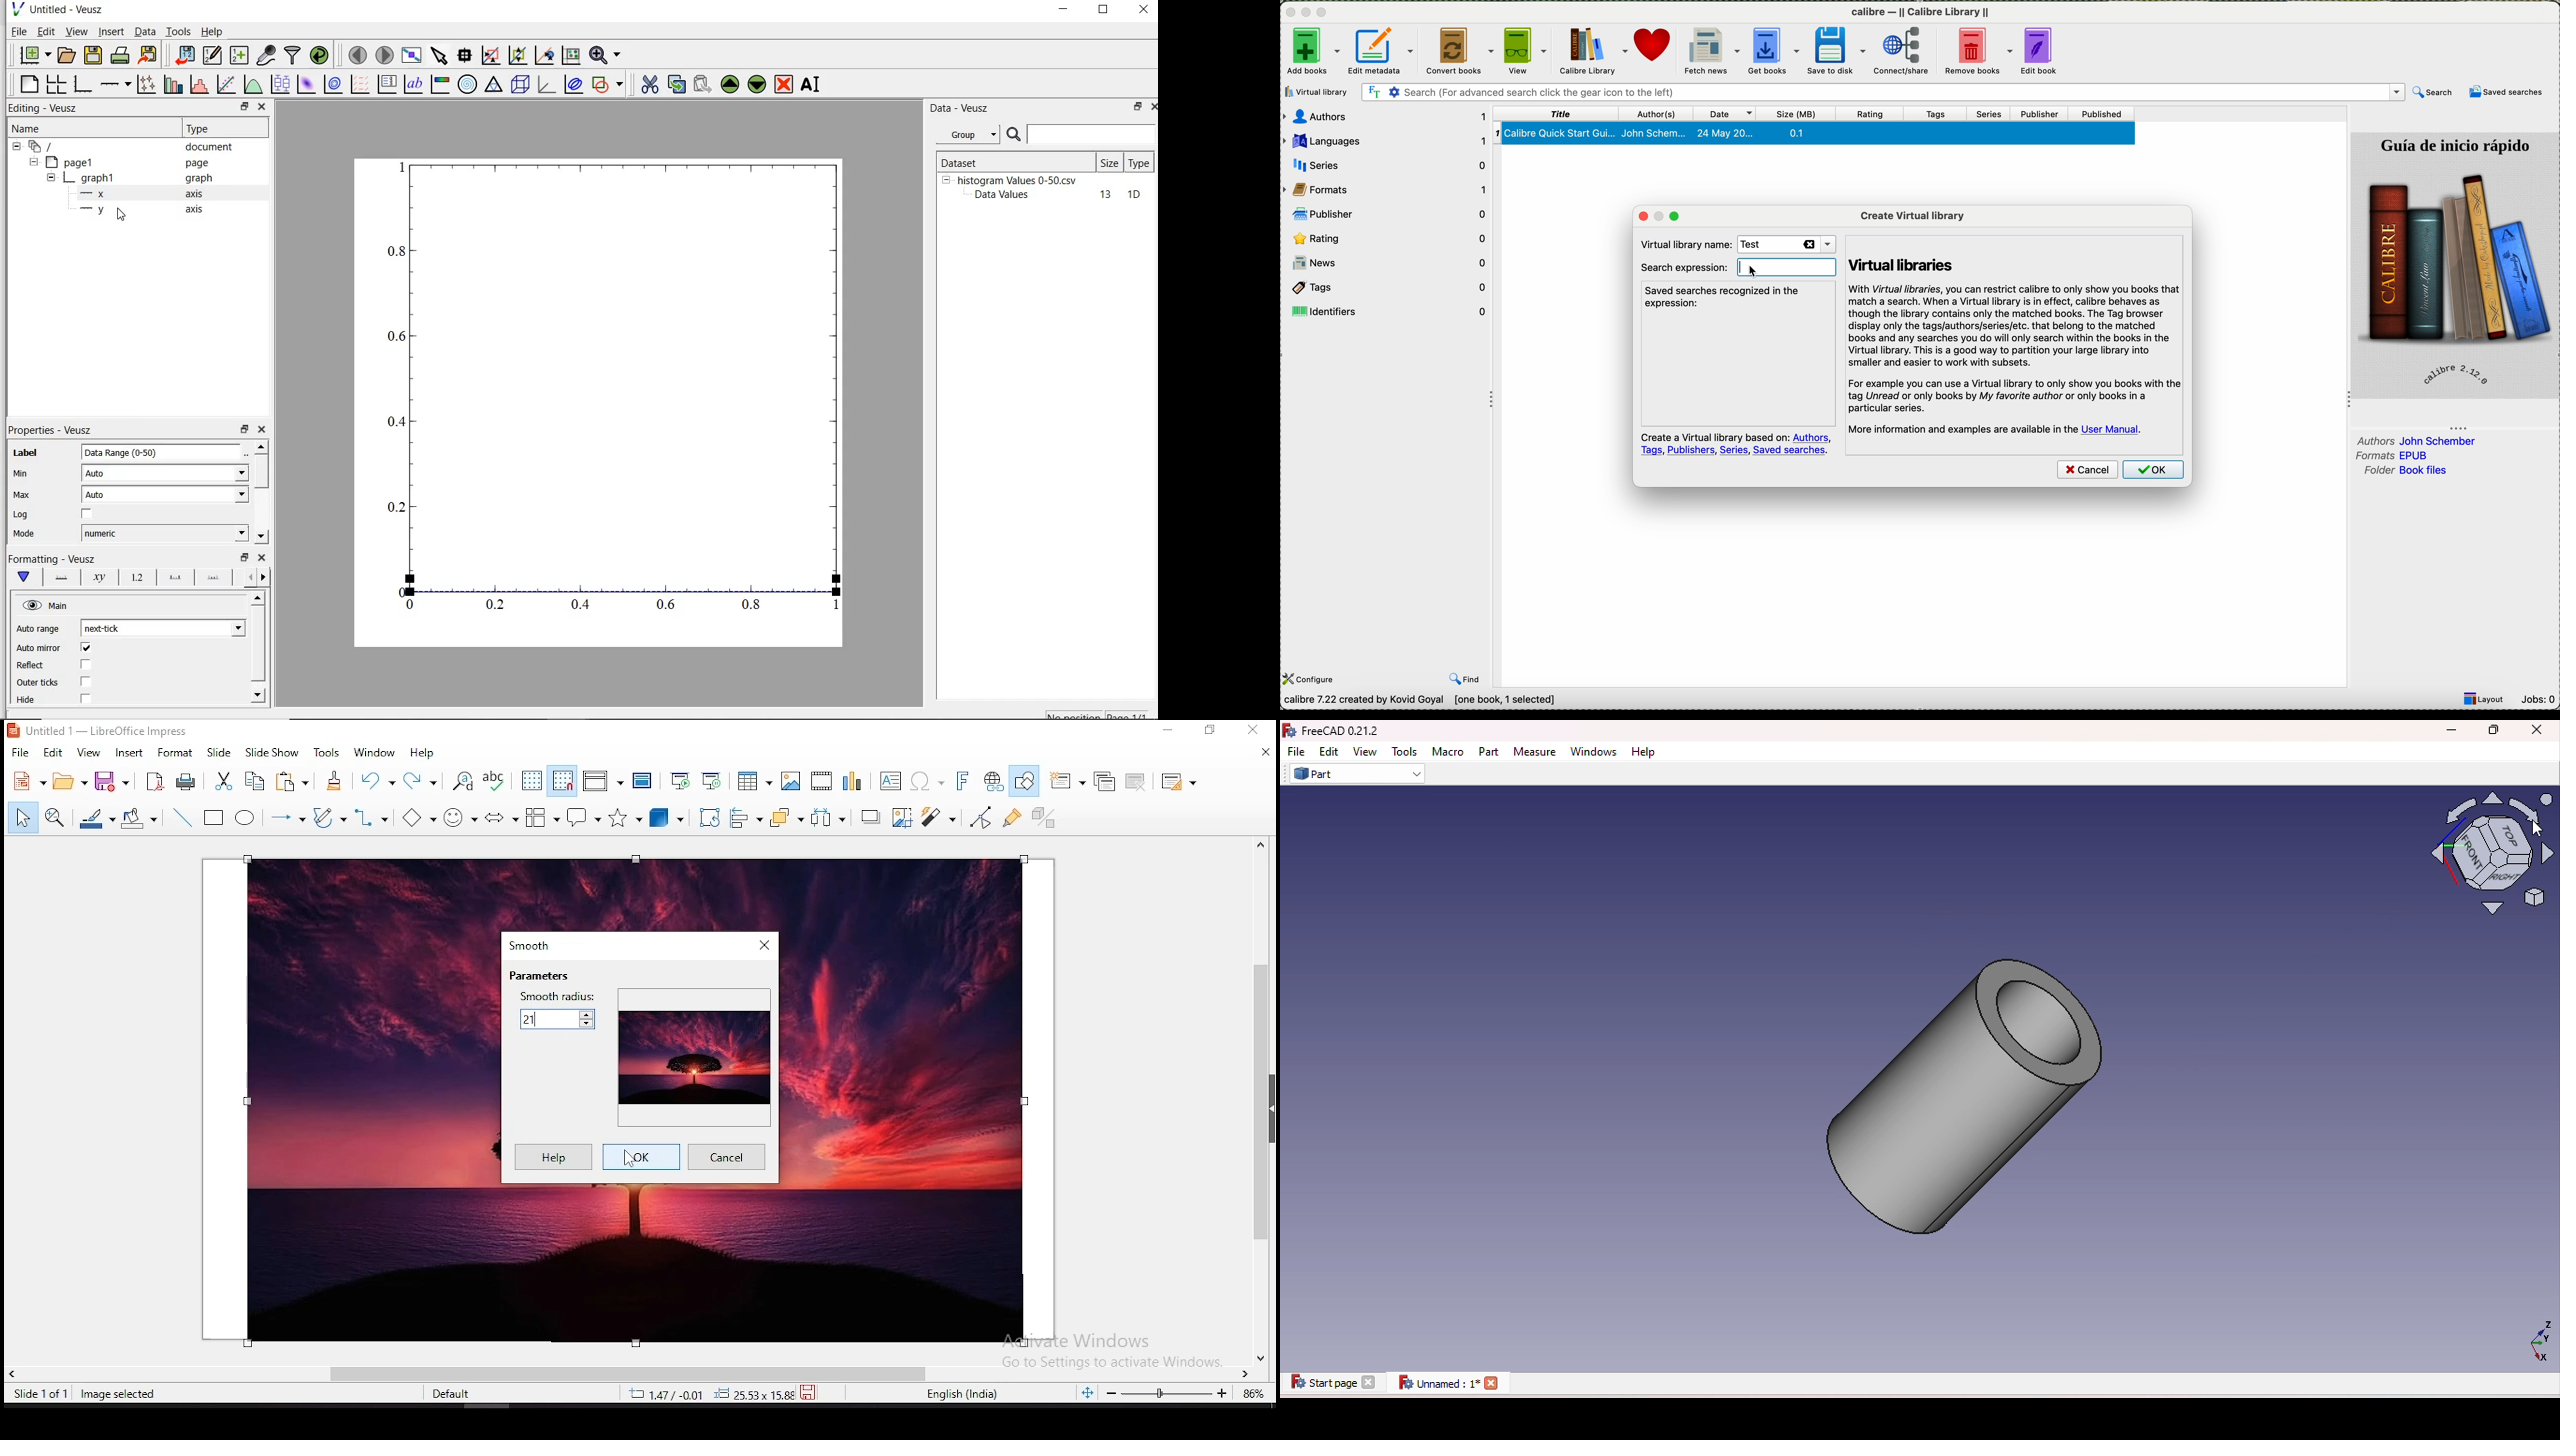 The image size is (2576, 1456). I want to click on current zoom level, so click(1251, 1396).